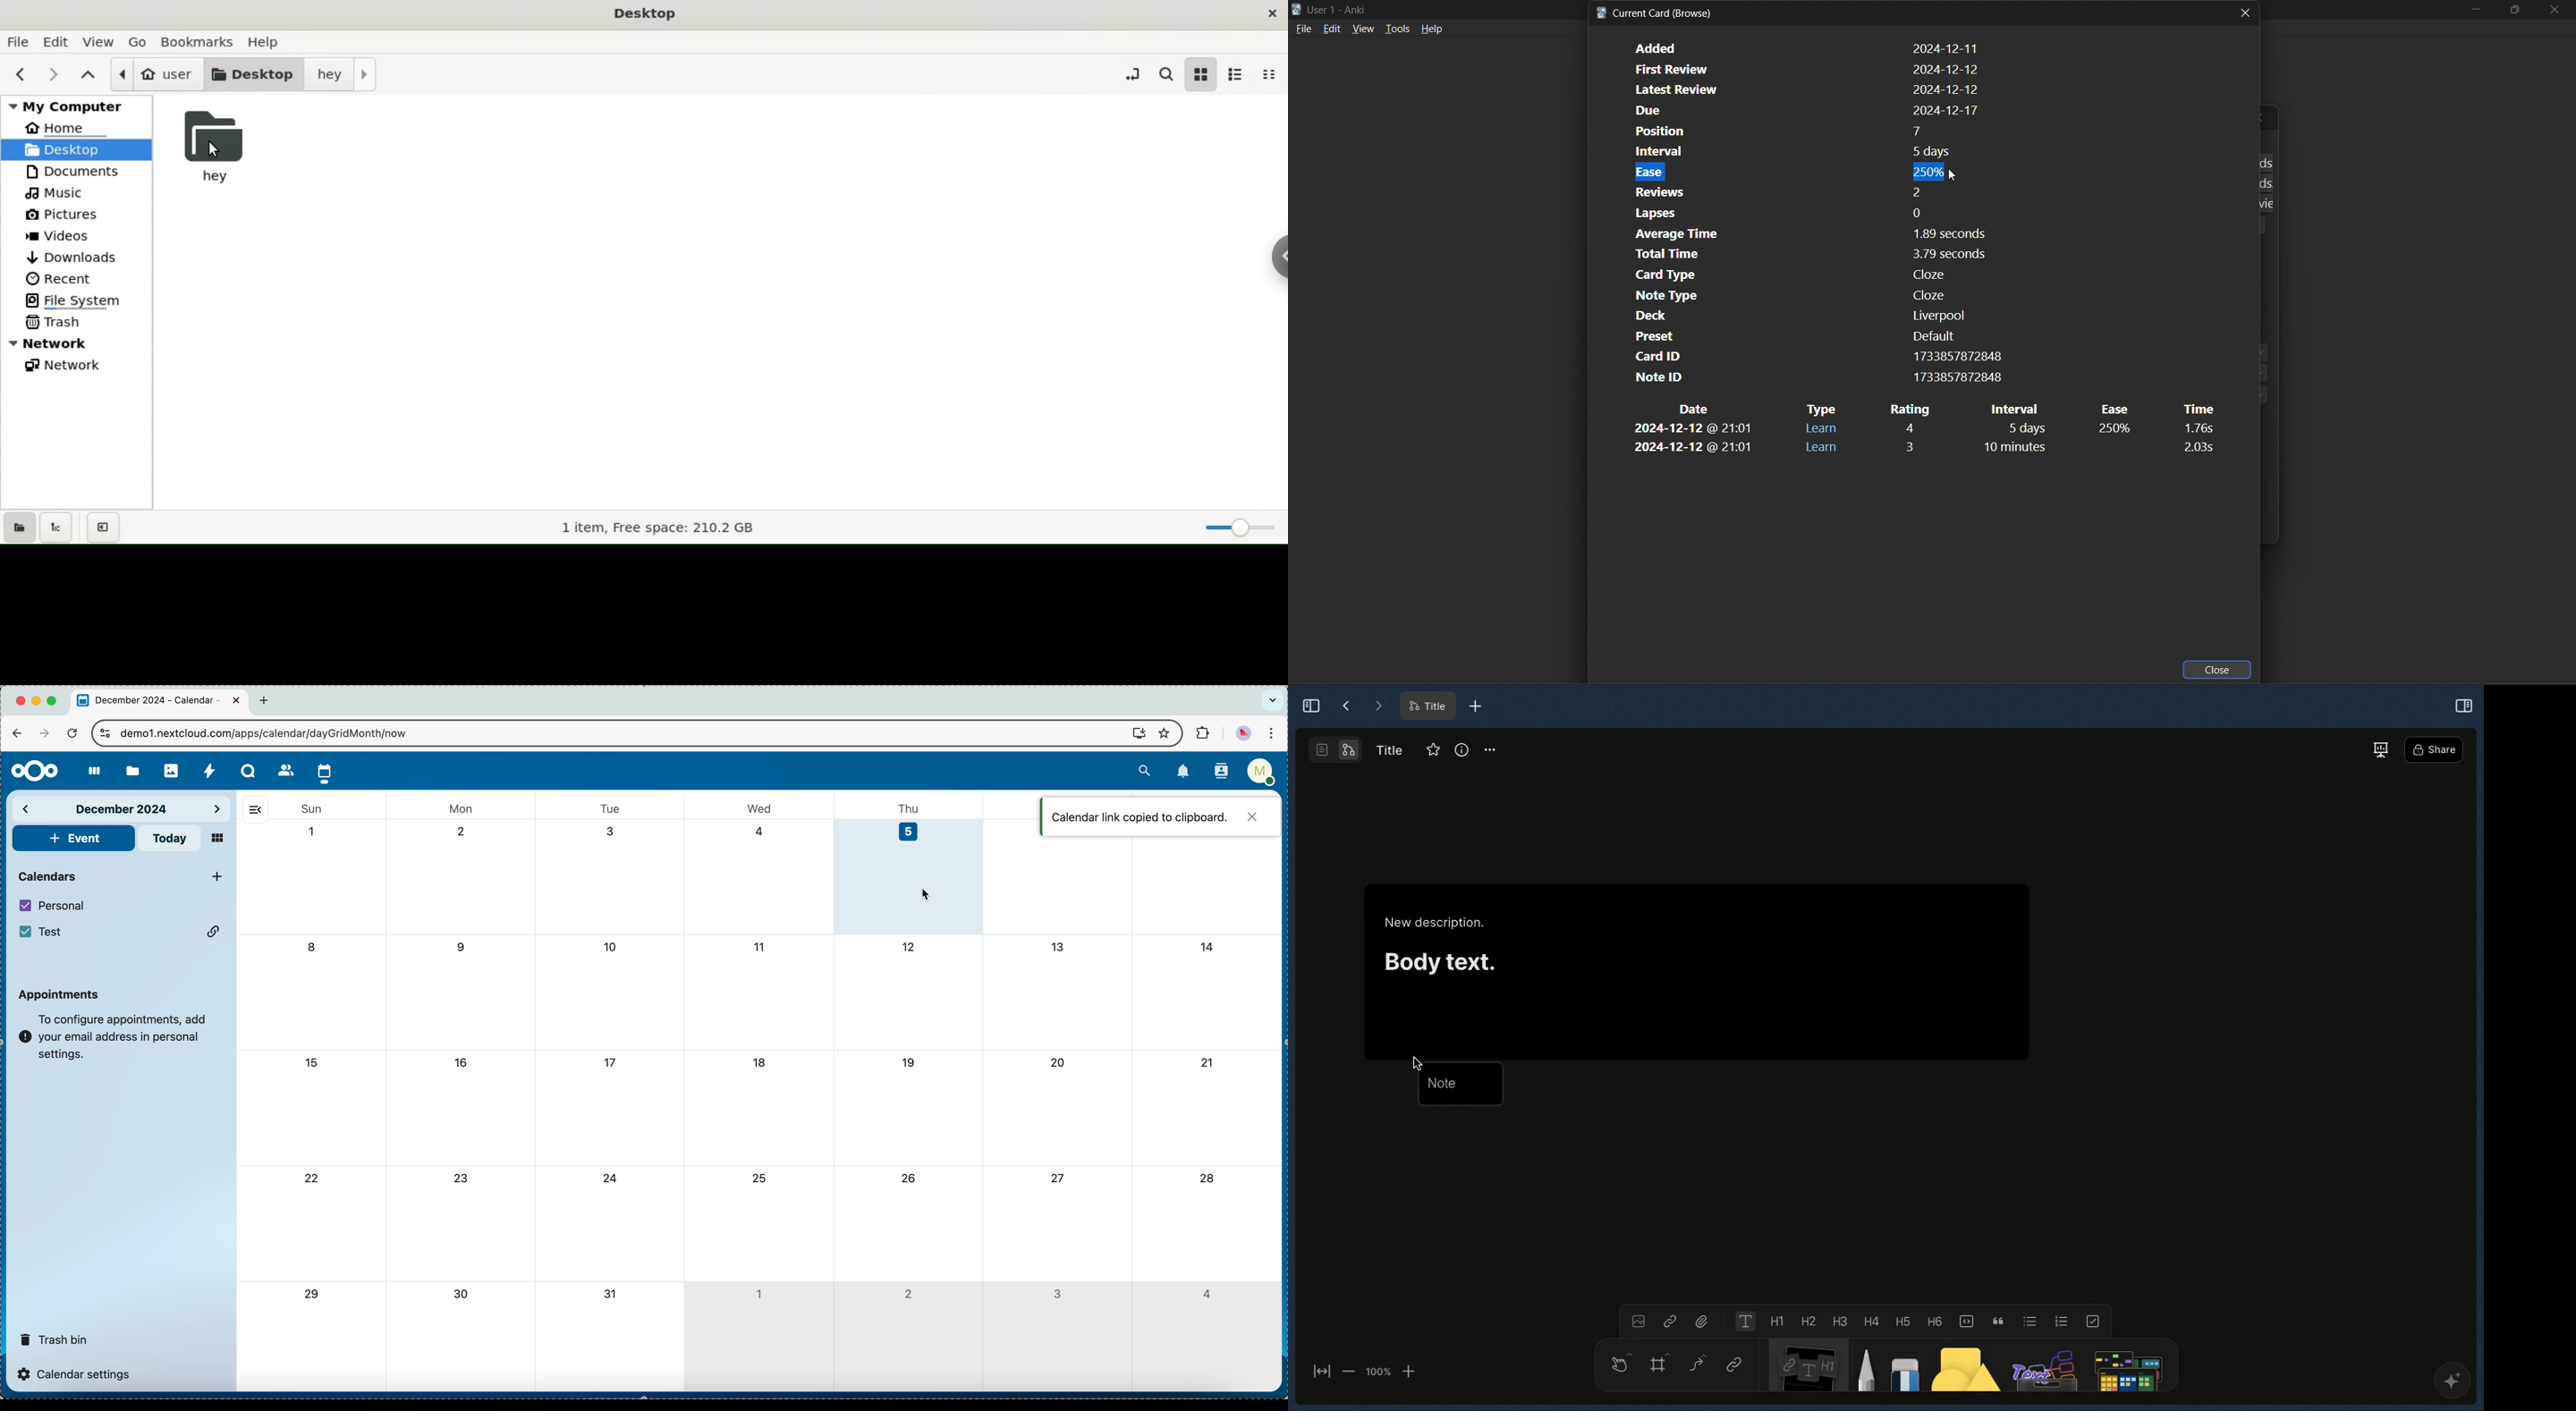  What do you see at coordinates (1775, 1322) in the screenshot?
I see `Heading 1` at bounding box center [1775, 1322].